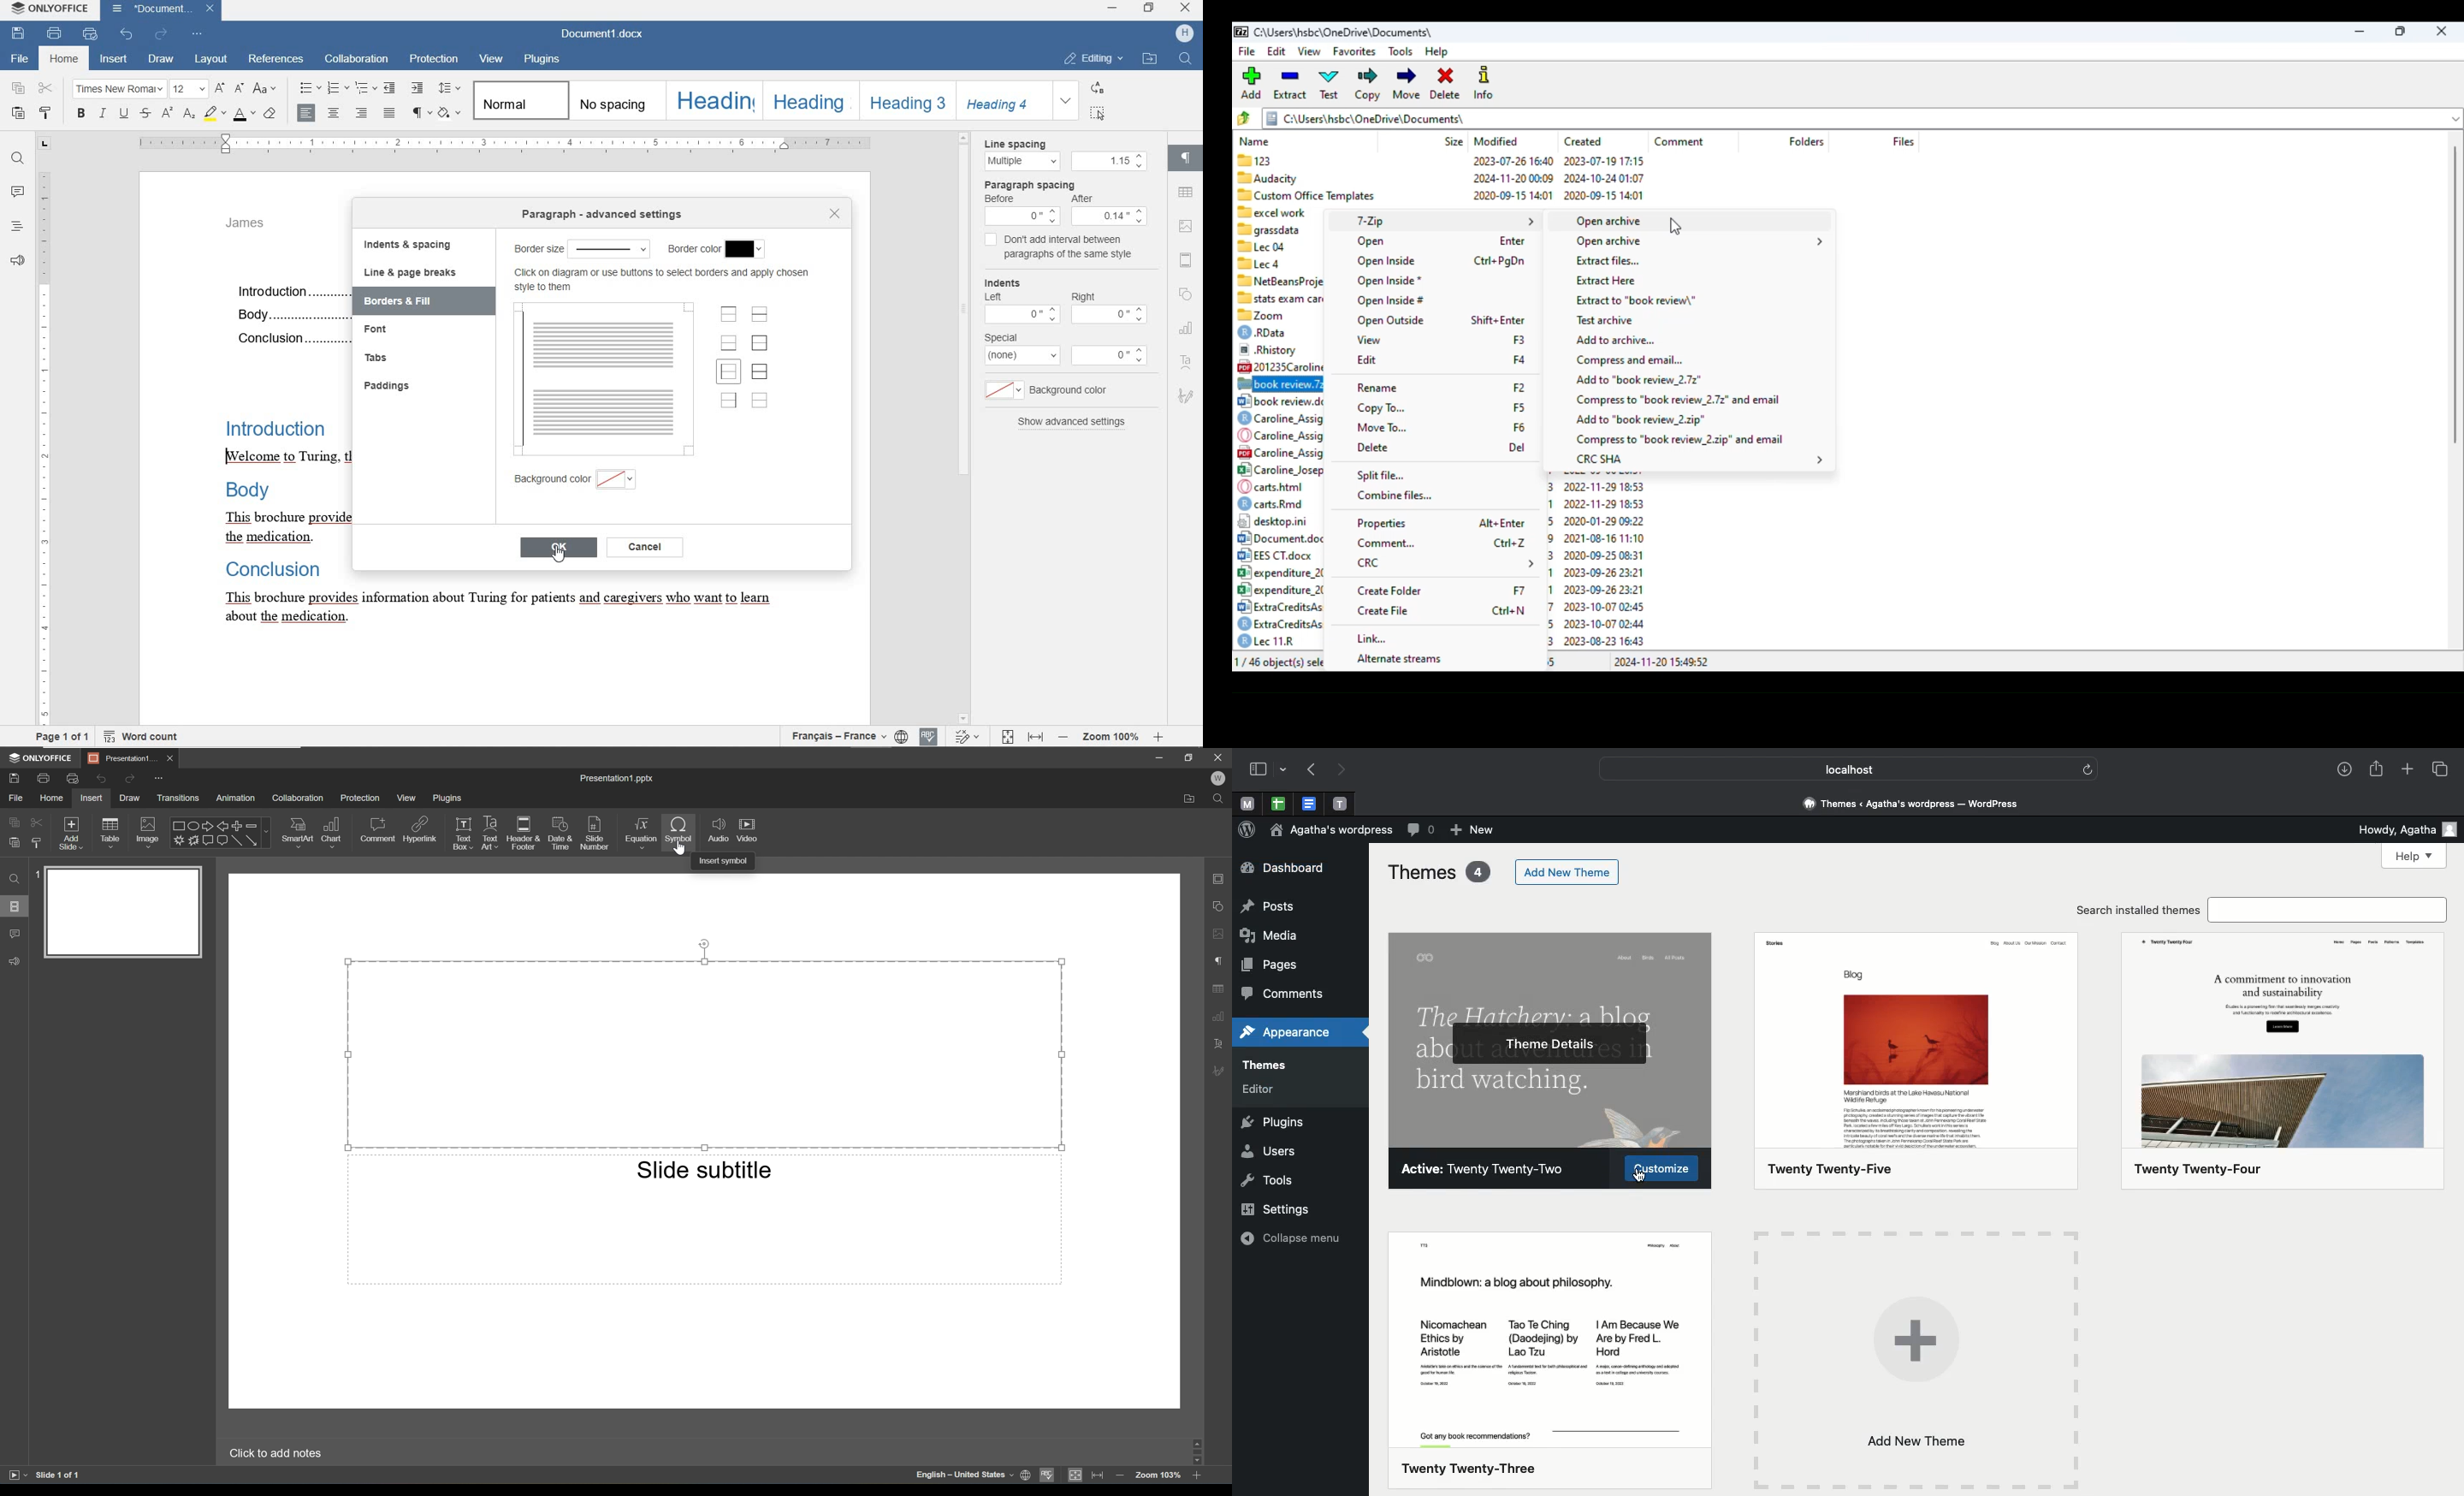  What do you see at coordinates (1273, 1209) in the screenshot?
I see `Settings` at bounding box center [1273, 1209].